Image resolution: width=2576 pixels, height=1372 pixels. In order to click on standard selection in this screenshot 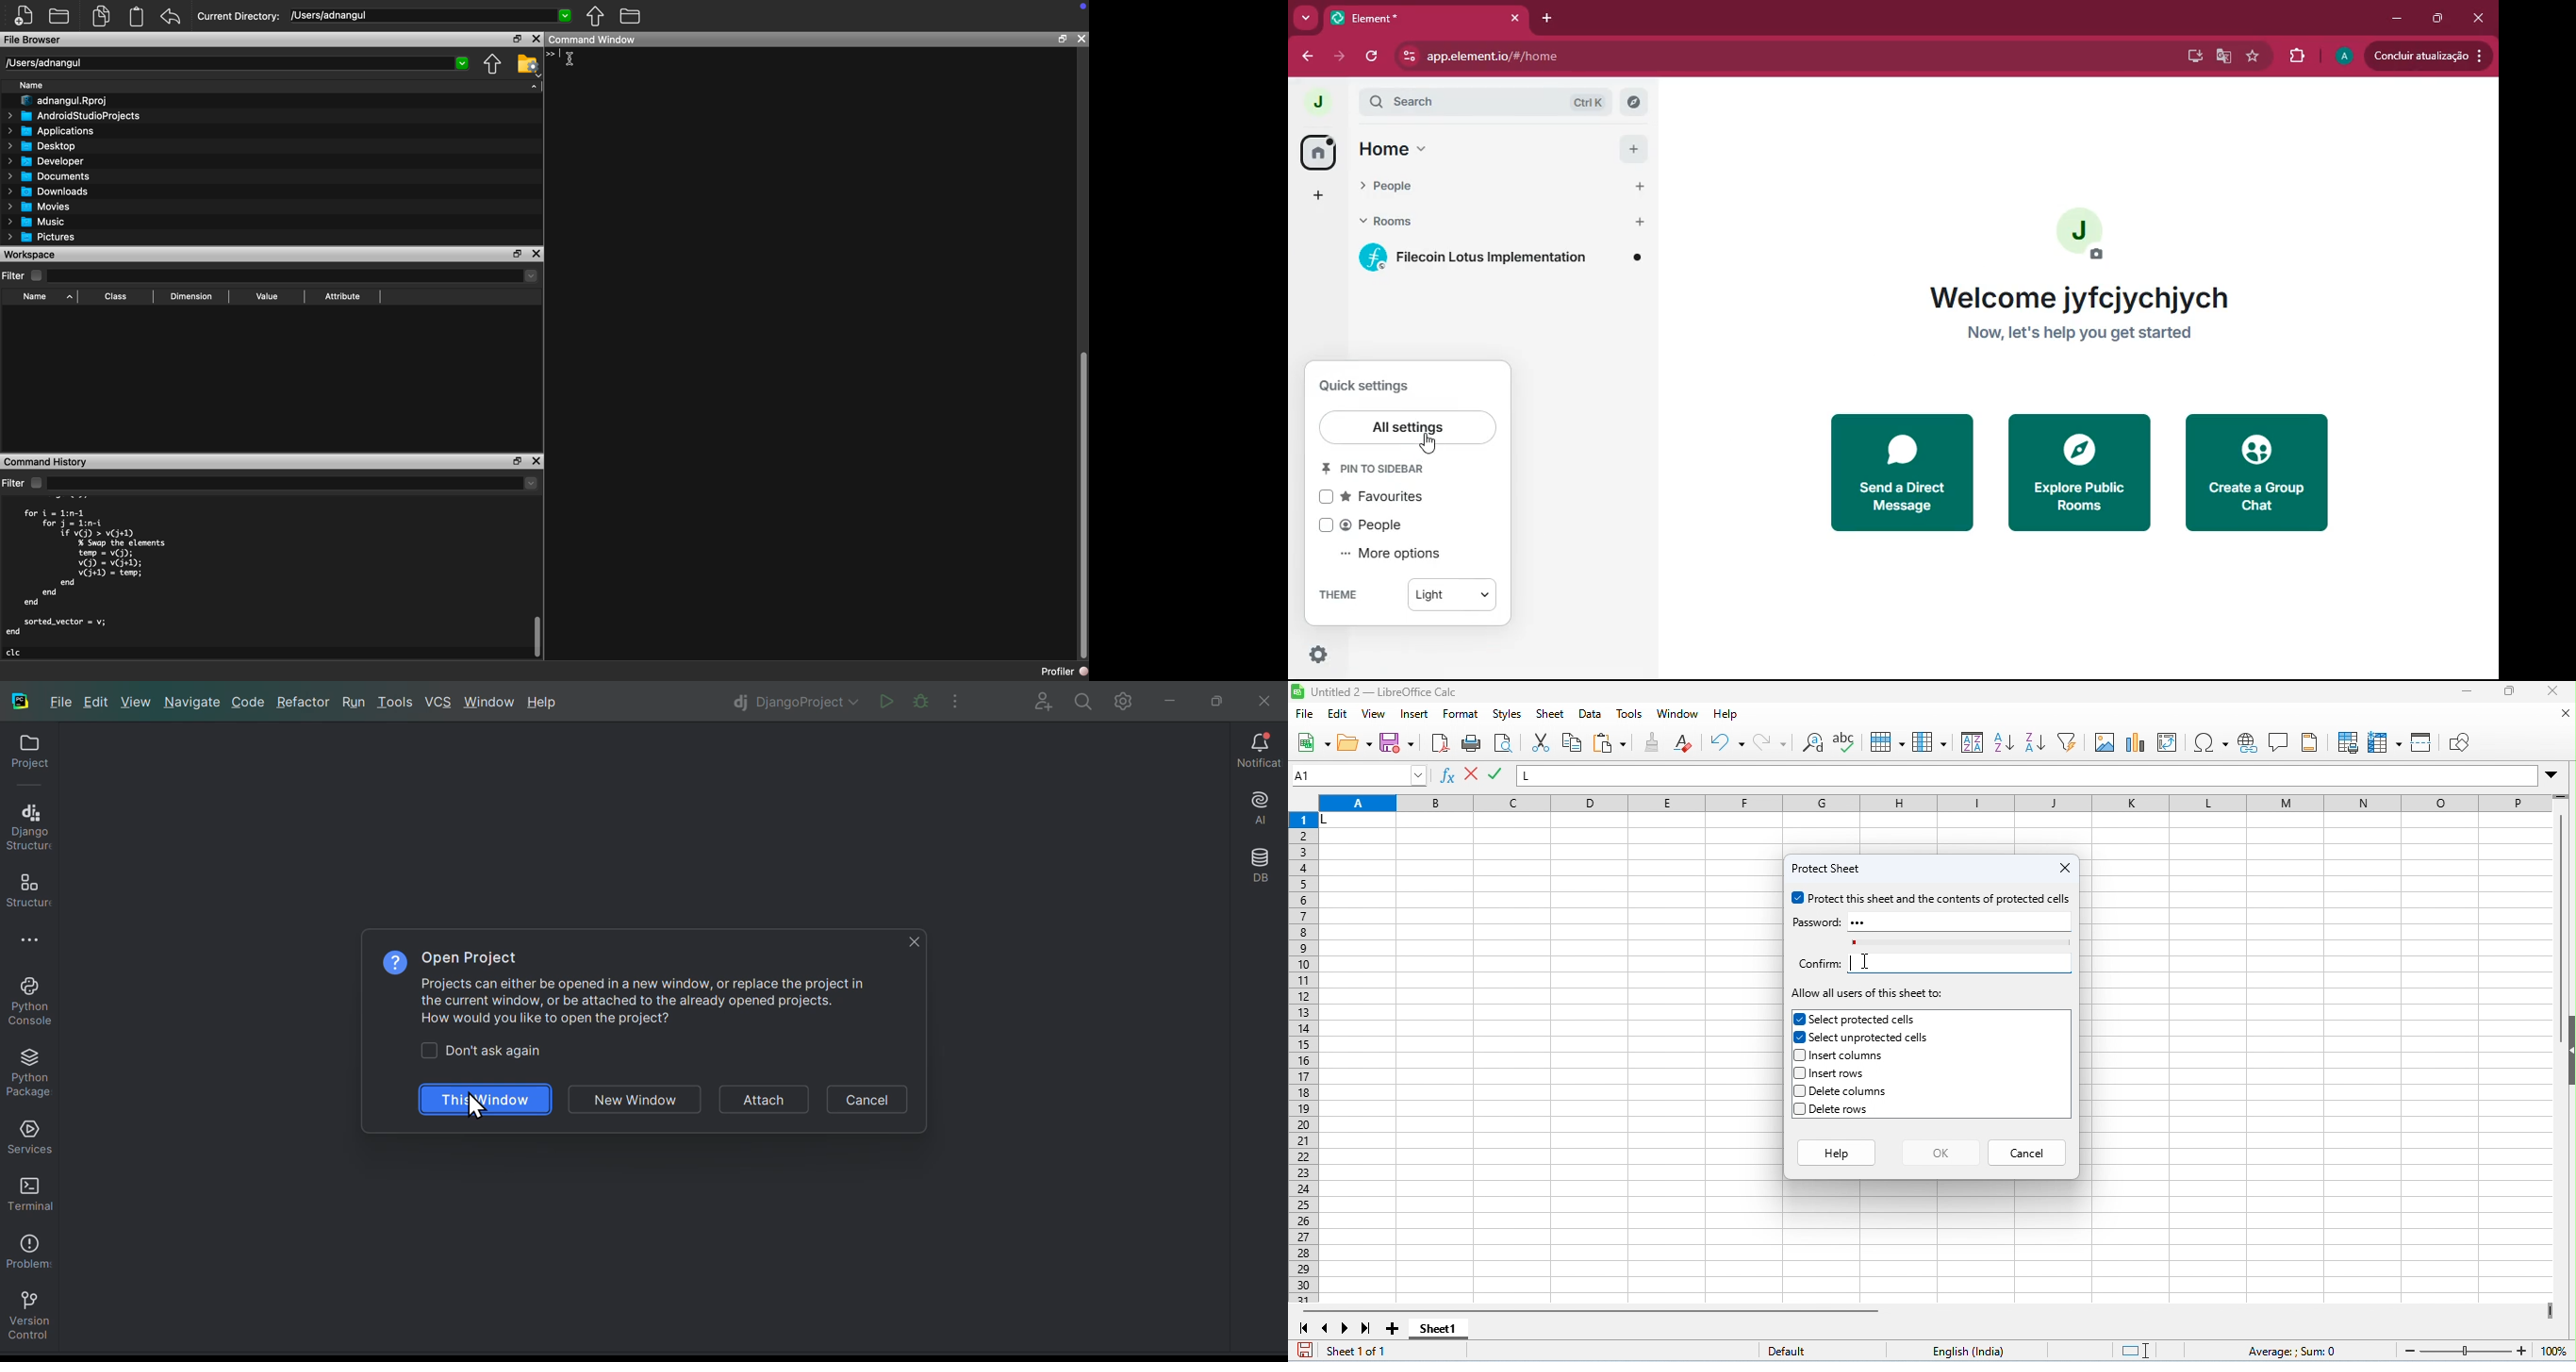, I will do `click(2138, 1351)`.